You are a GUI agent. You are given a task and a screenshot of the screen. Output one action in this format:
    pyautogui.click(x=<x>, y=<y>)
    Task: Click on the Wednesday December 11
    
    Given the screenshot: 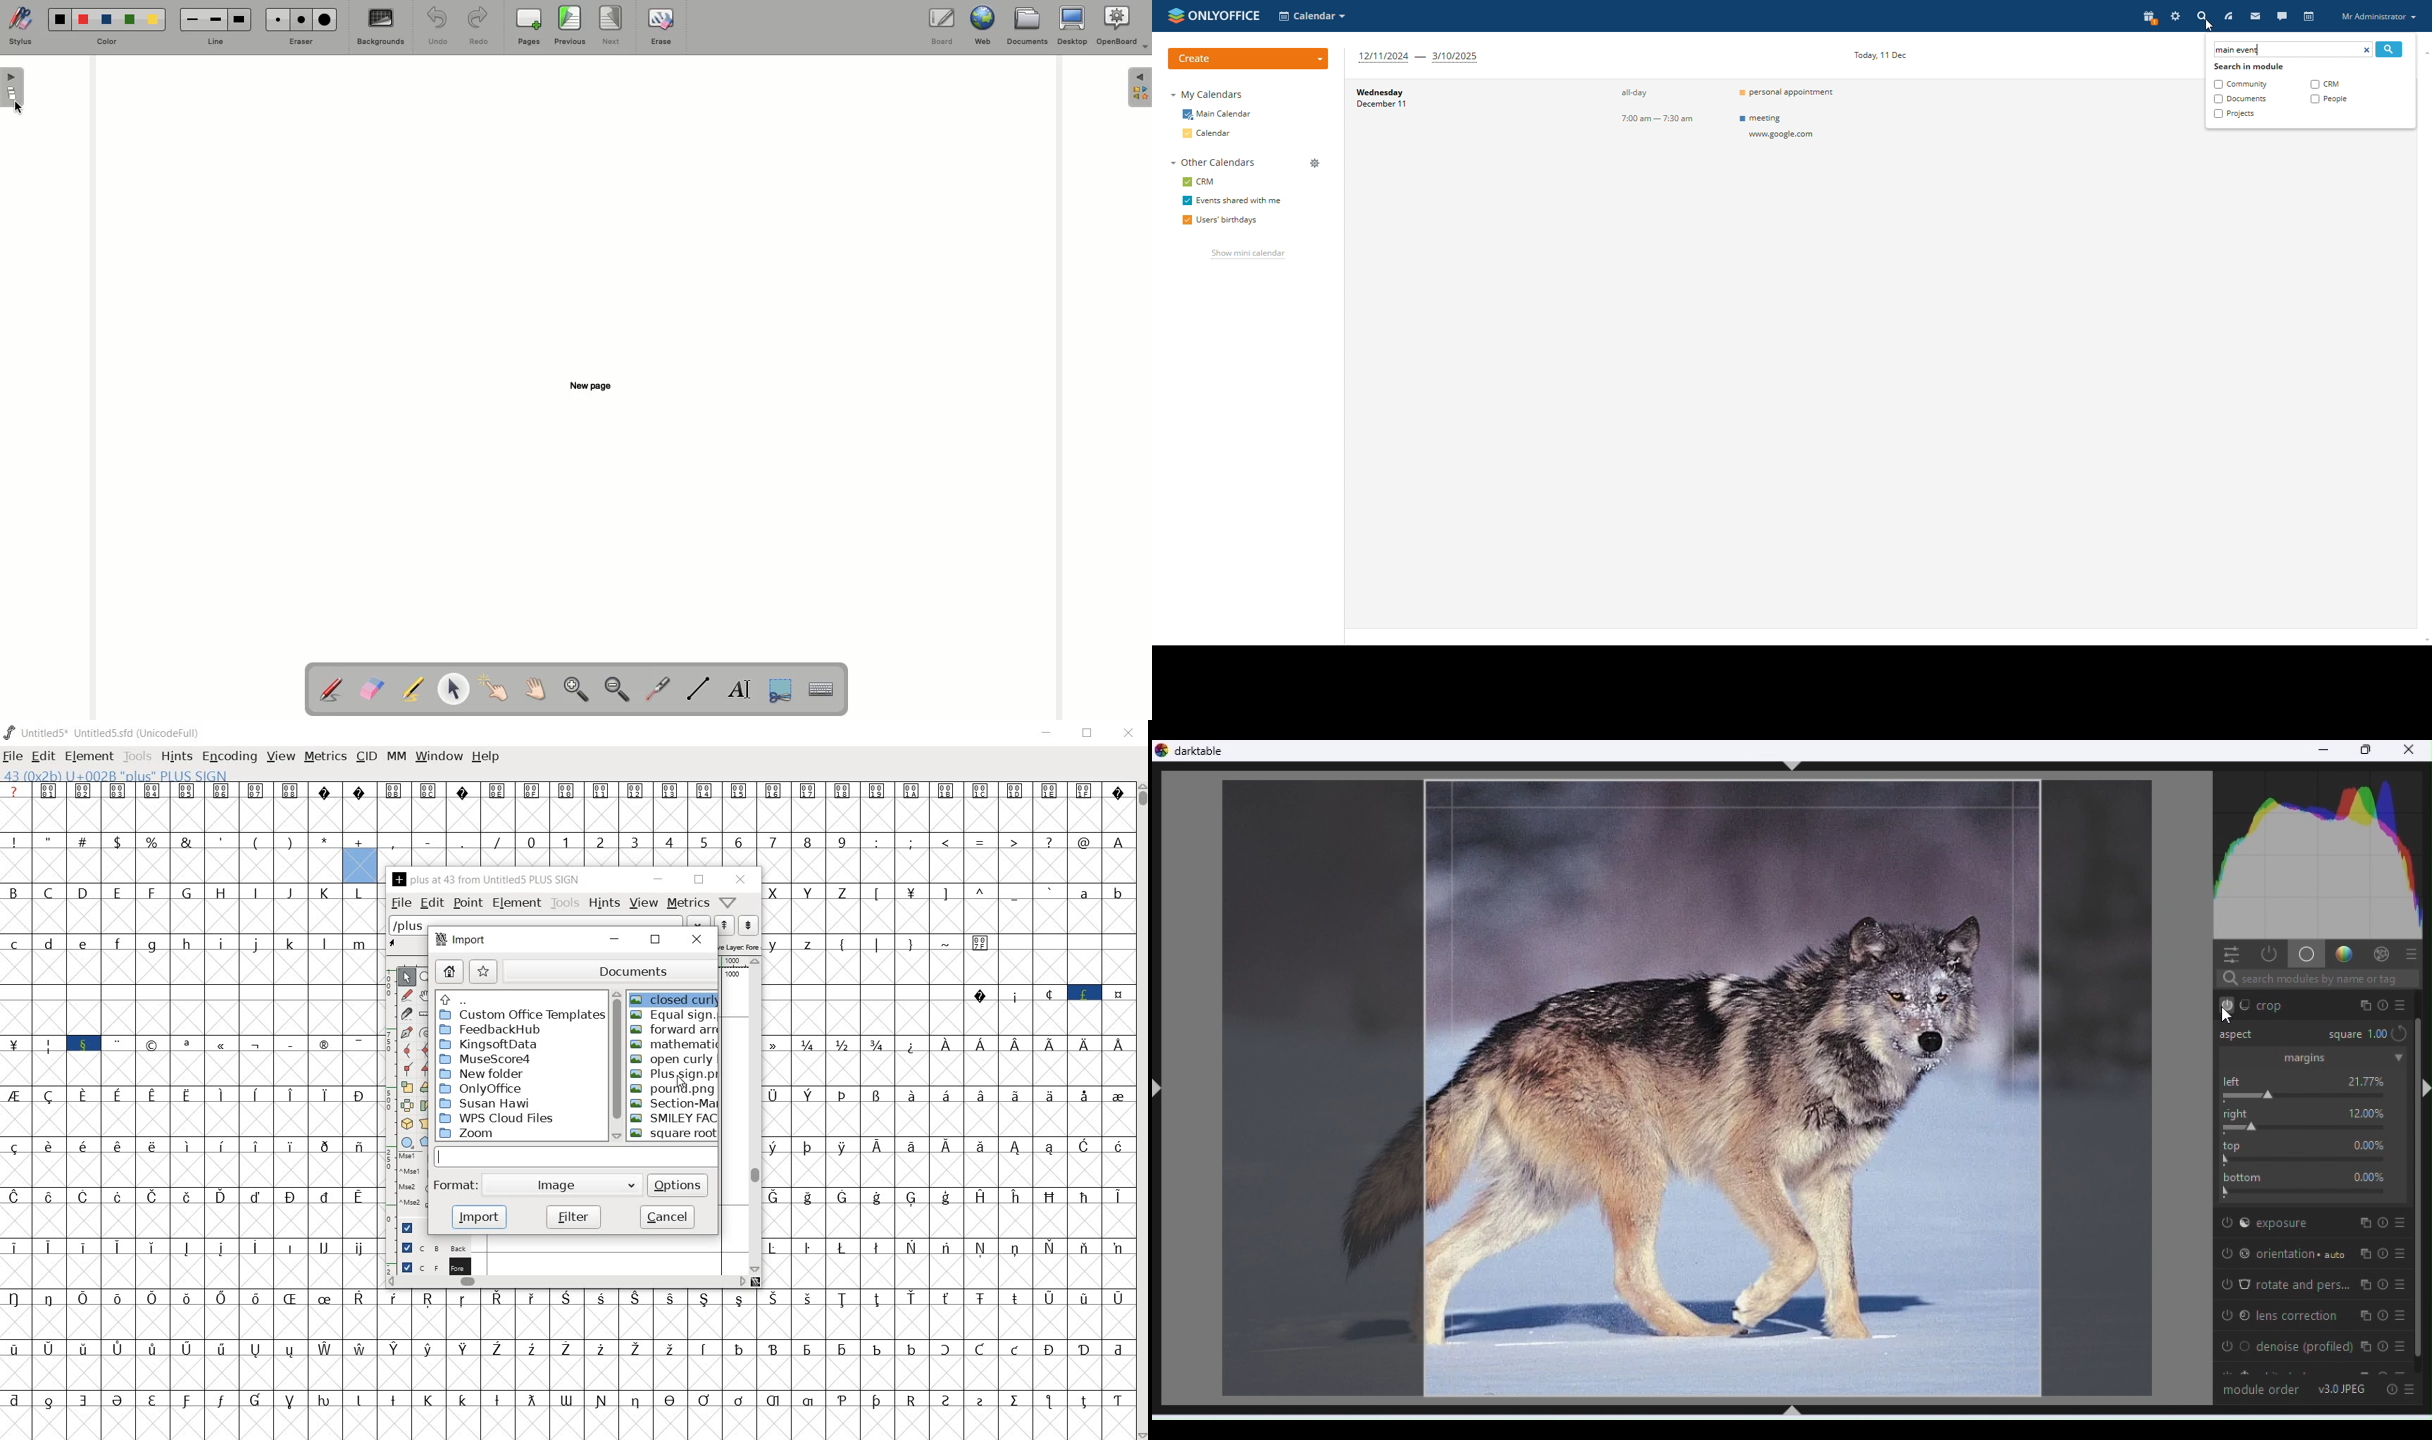 What is the action you would take?
    pyautogui.click(x=1448, y=130)
    